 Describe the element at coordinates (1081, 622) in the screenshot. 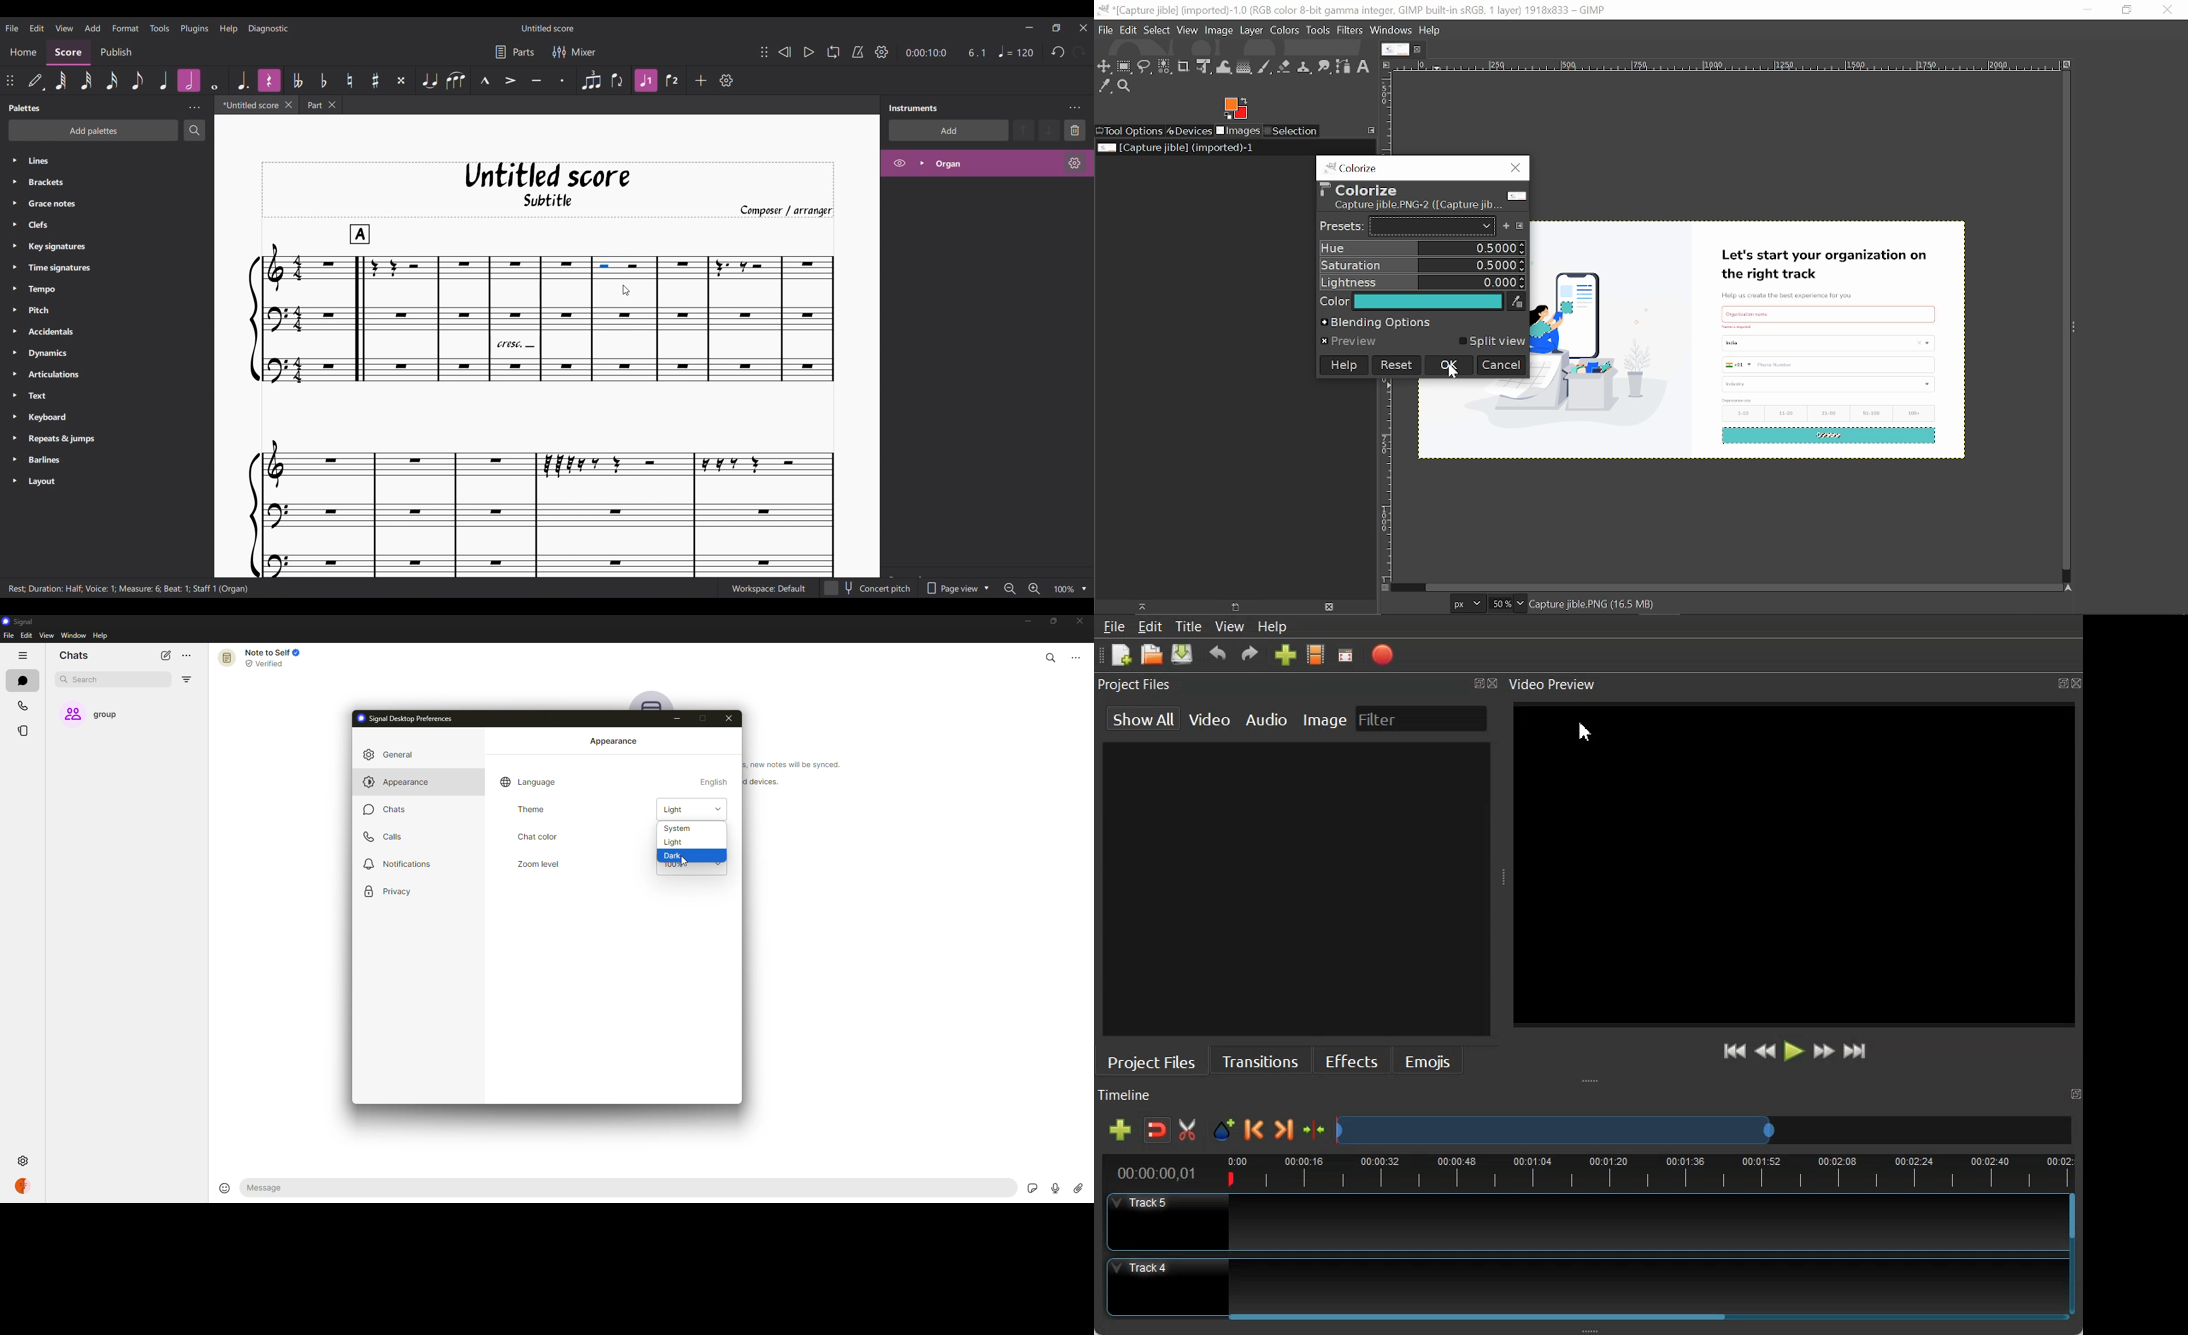

I see `close` at that location.